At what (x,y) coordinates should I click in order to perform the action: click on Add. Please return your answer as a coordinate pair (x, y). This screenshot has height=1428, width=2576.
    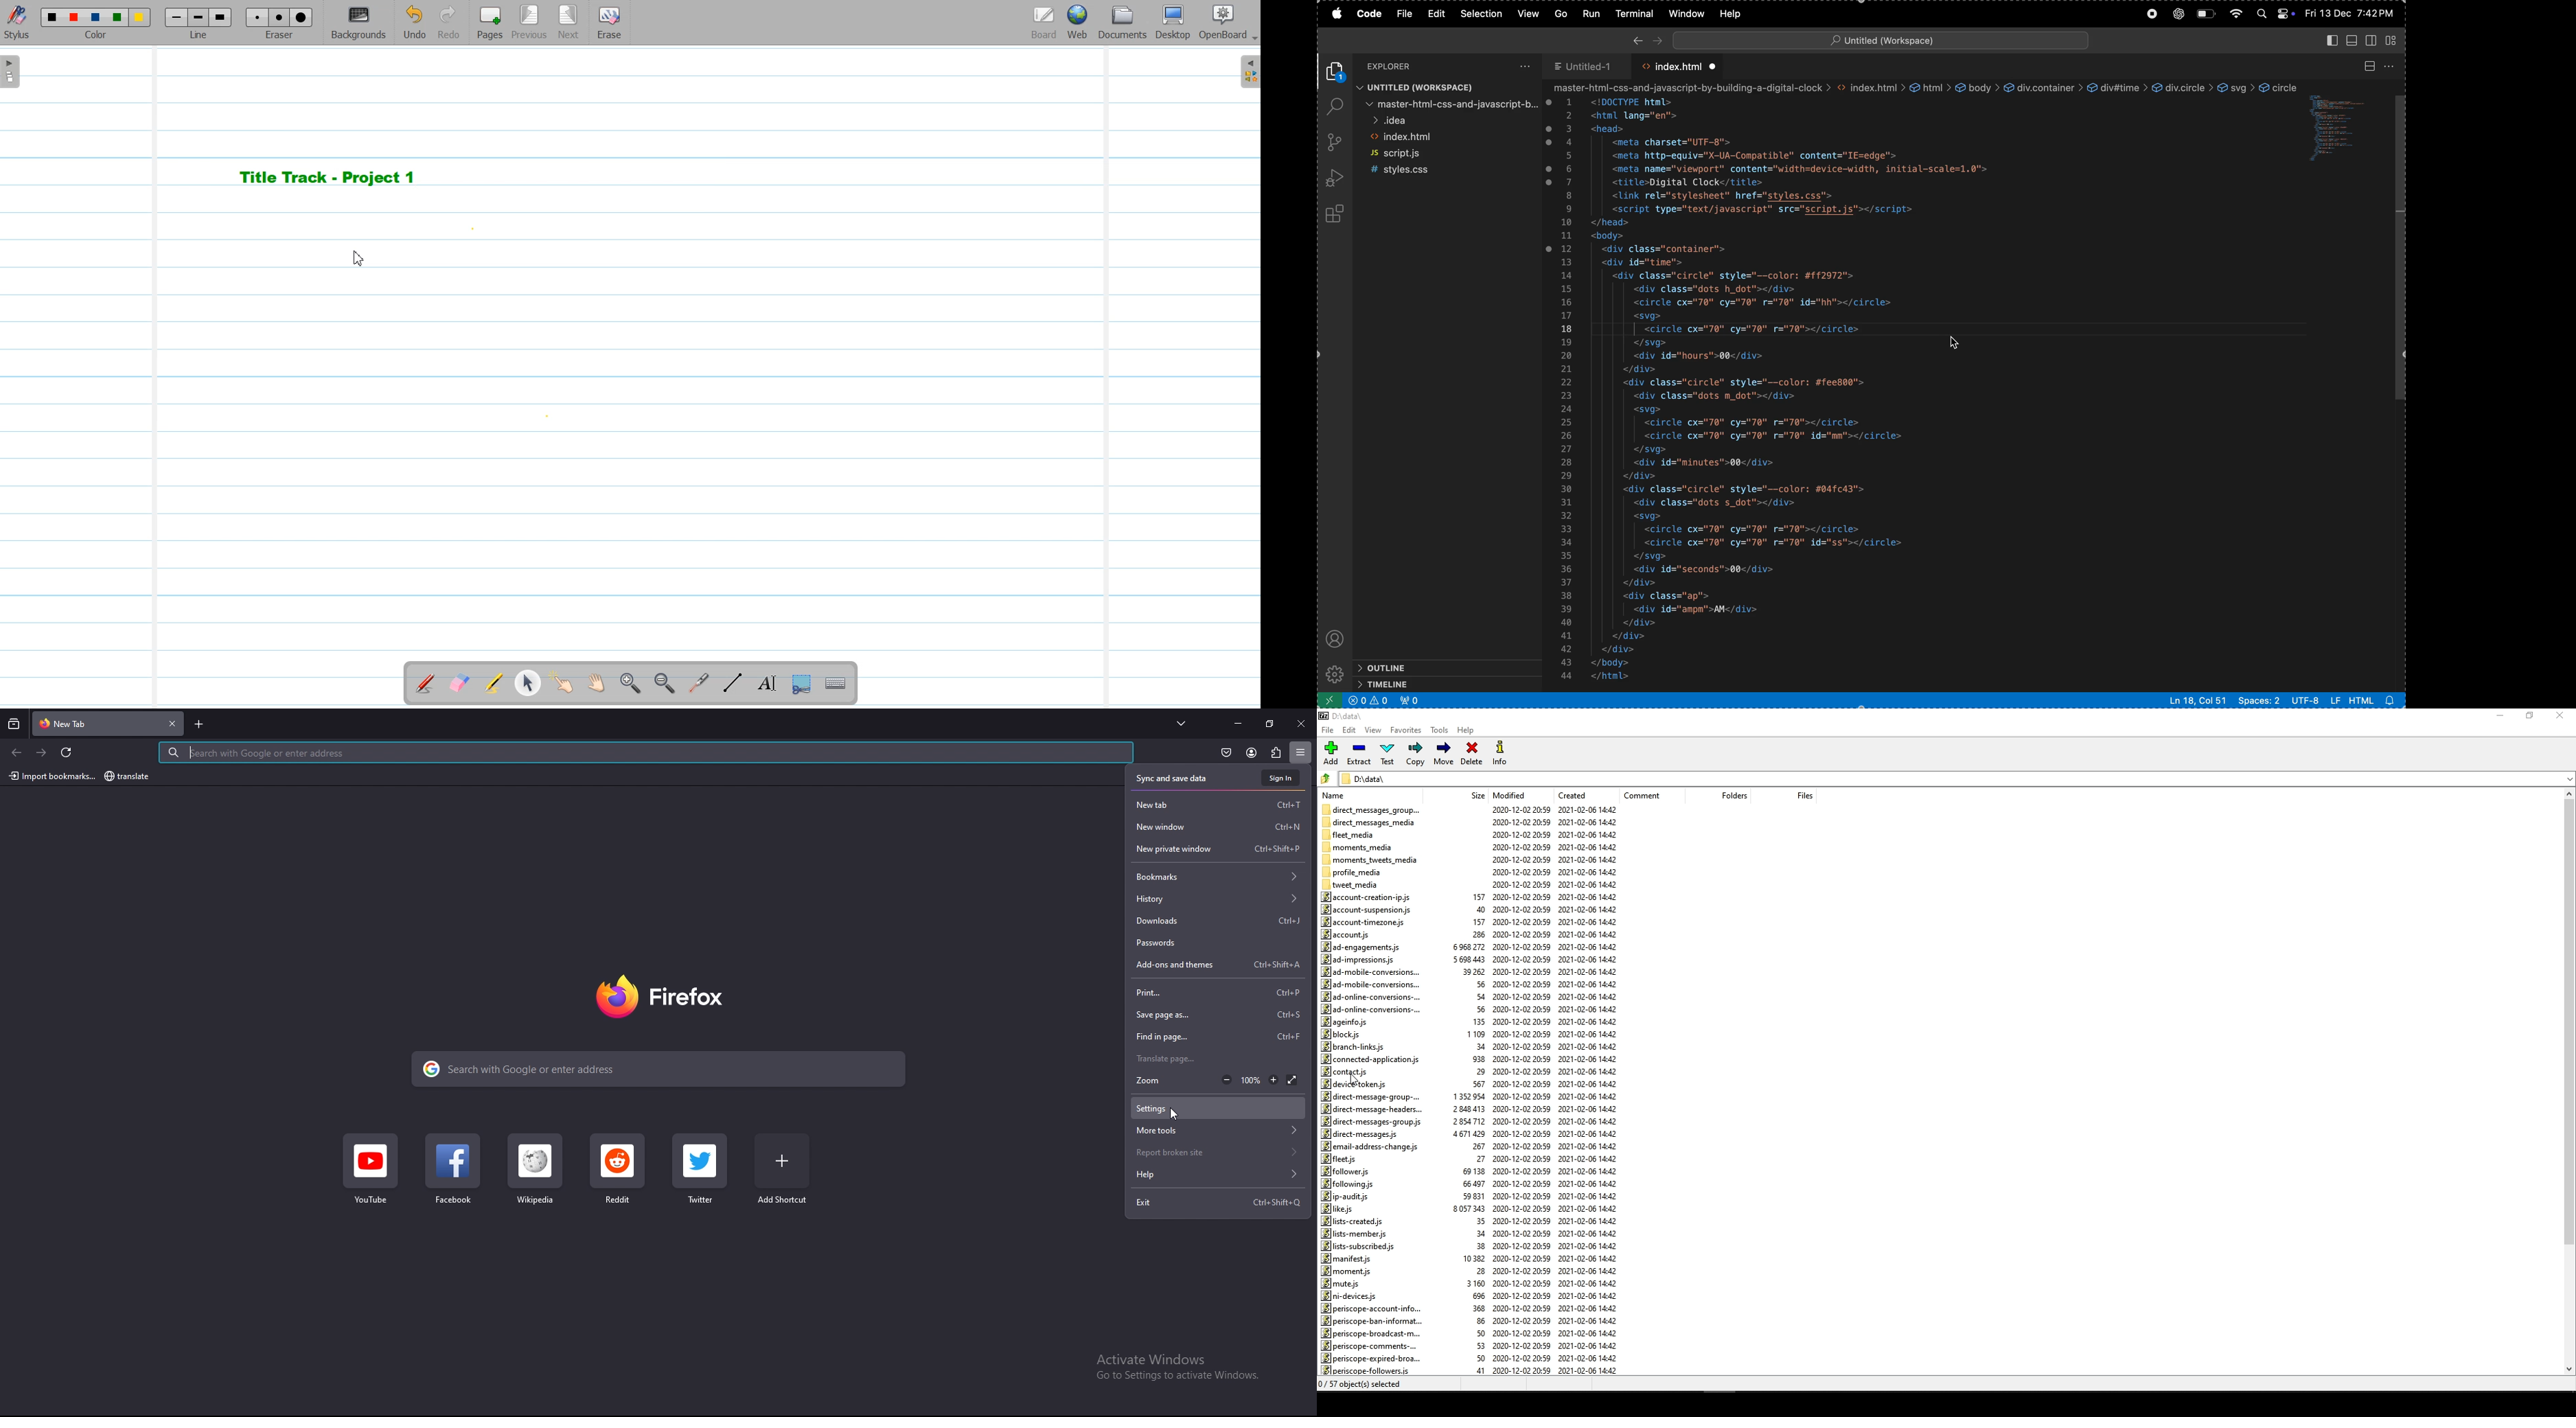
    Looking at the image, I should click on (1334, 752).